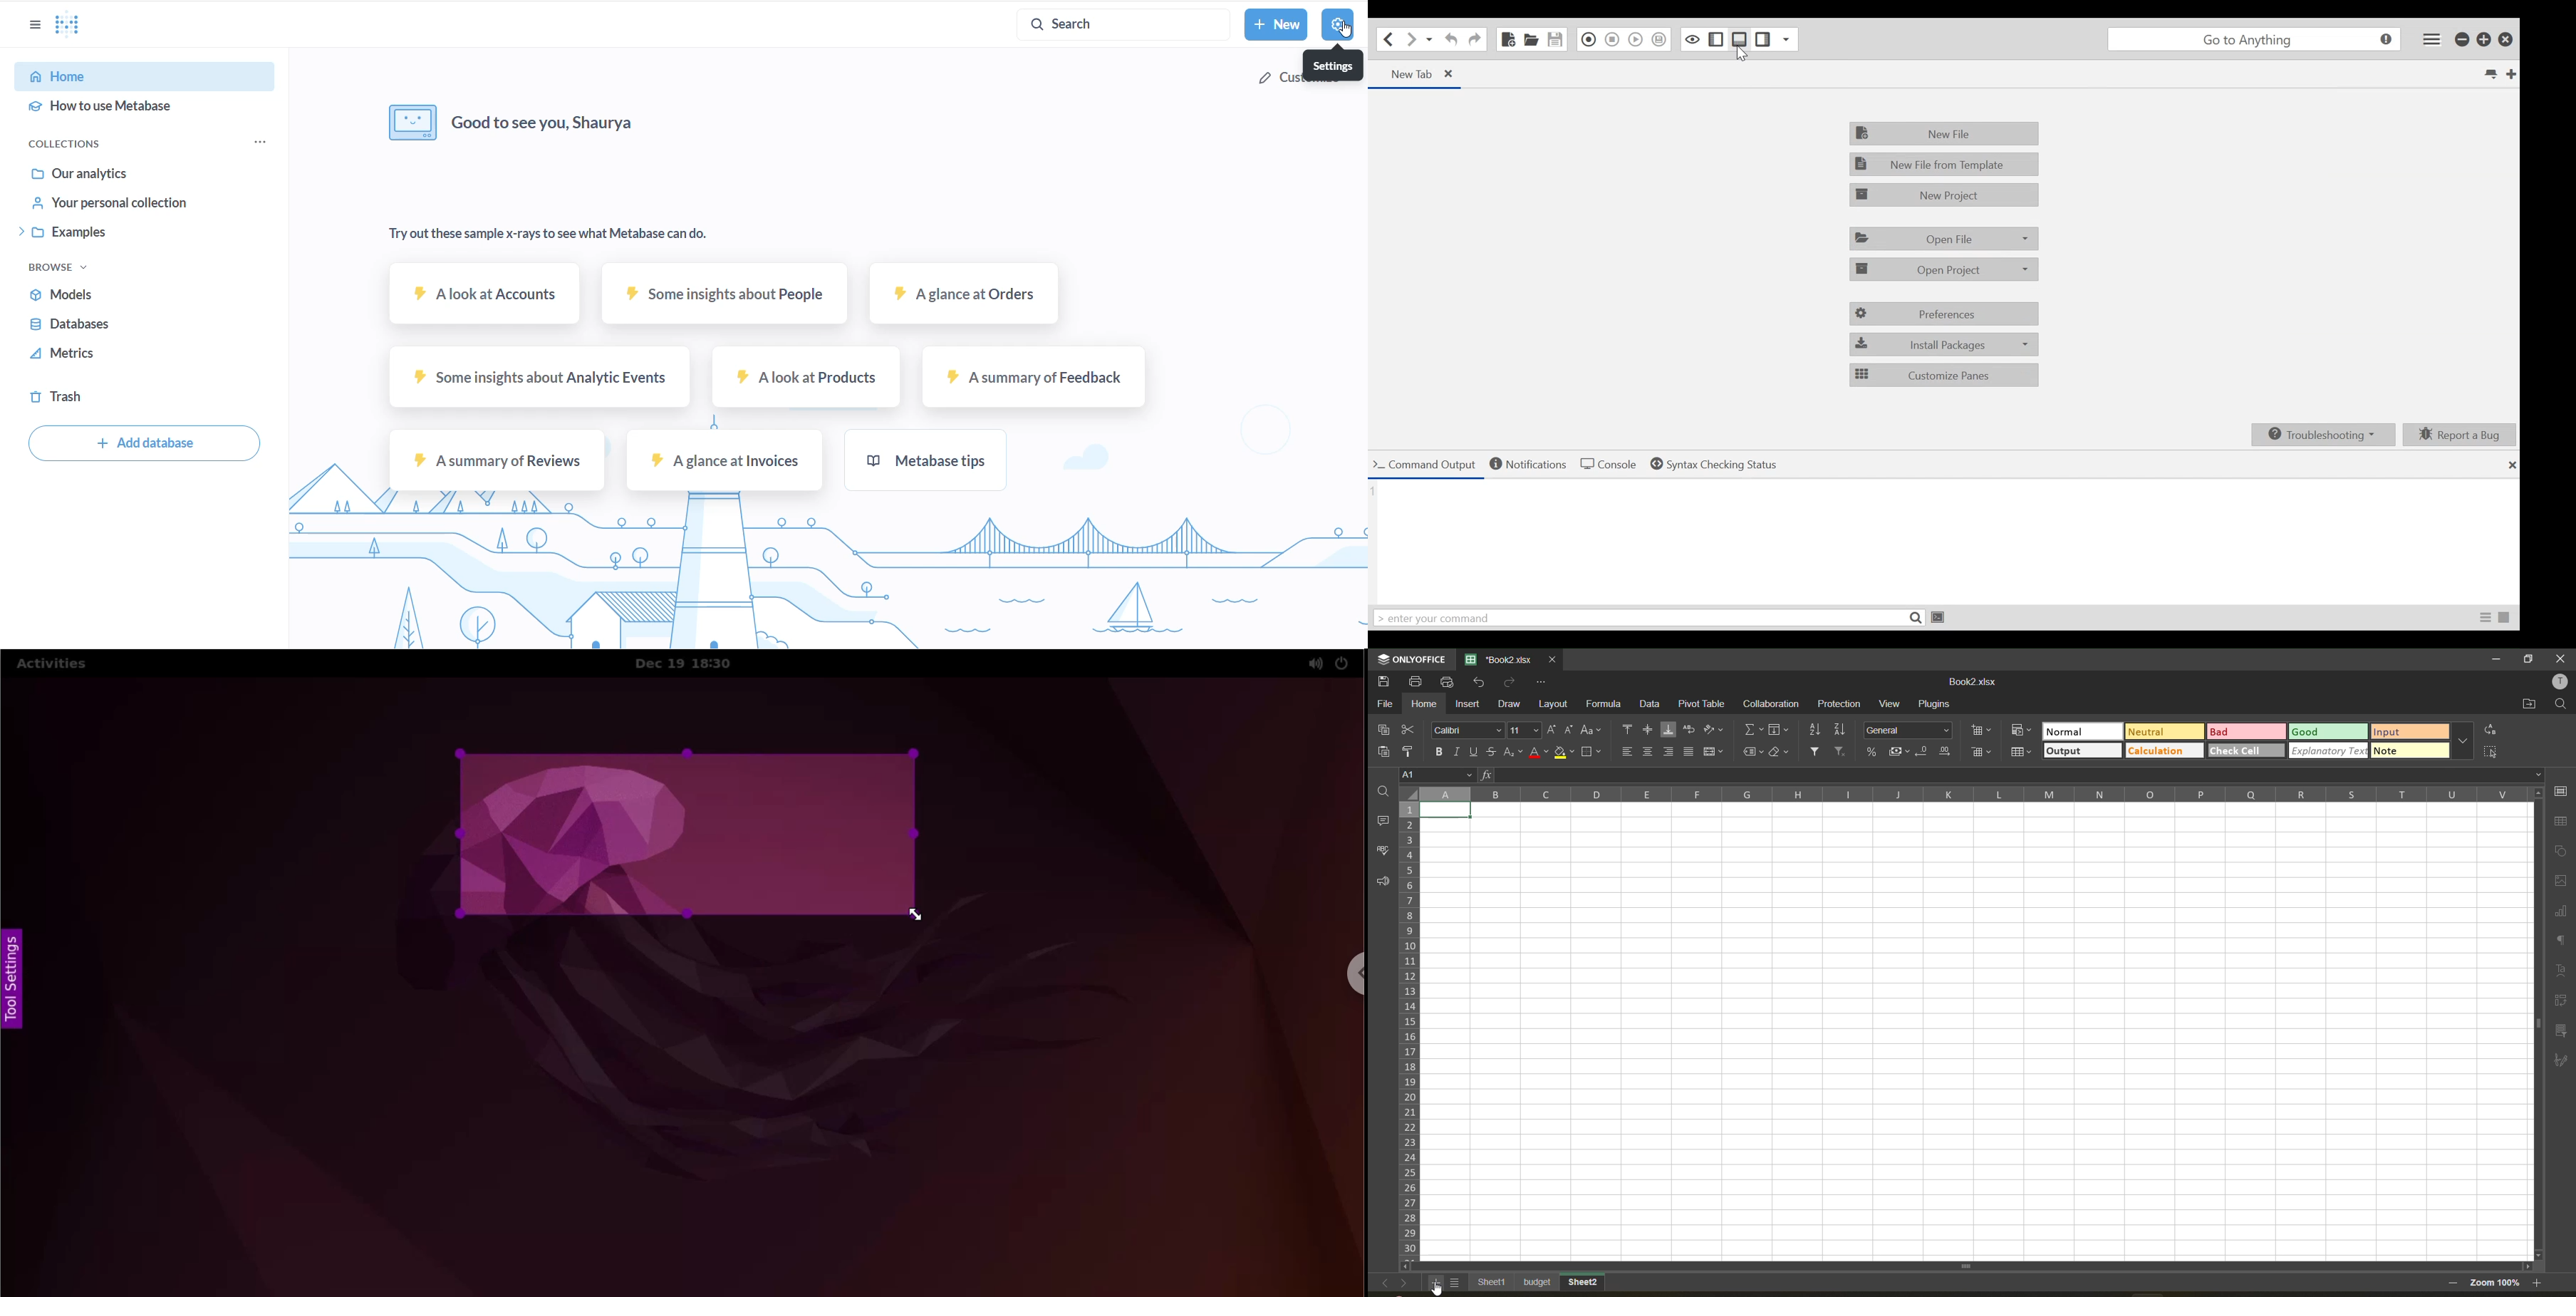  Describe the element at coordinates (1839, 705) in the screenshot. I see `protection` at that location.